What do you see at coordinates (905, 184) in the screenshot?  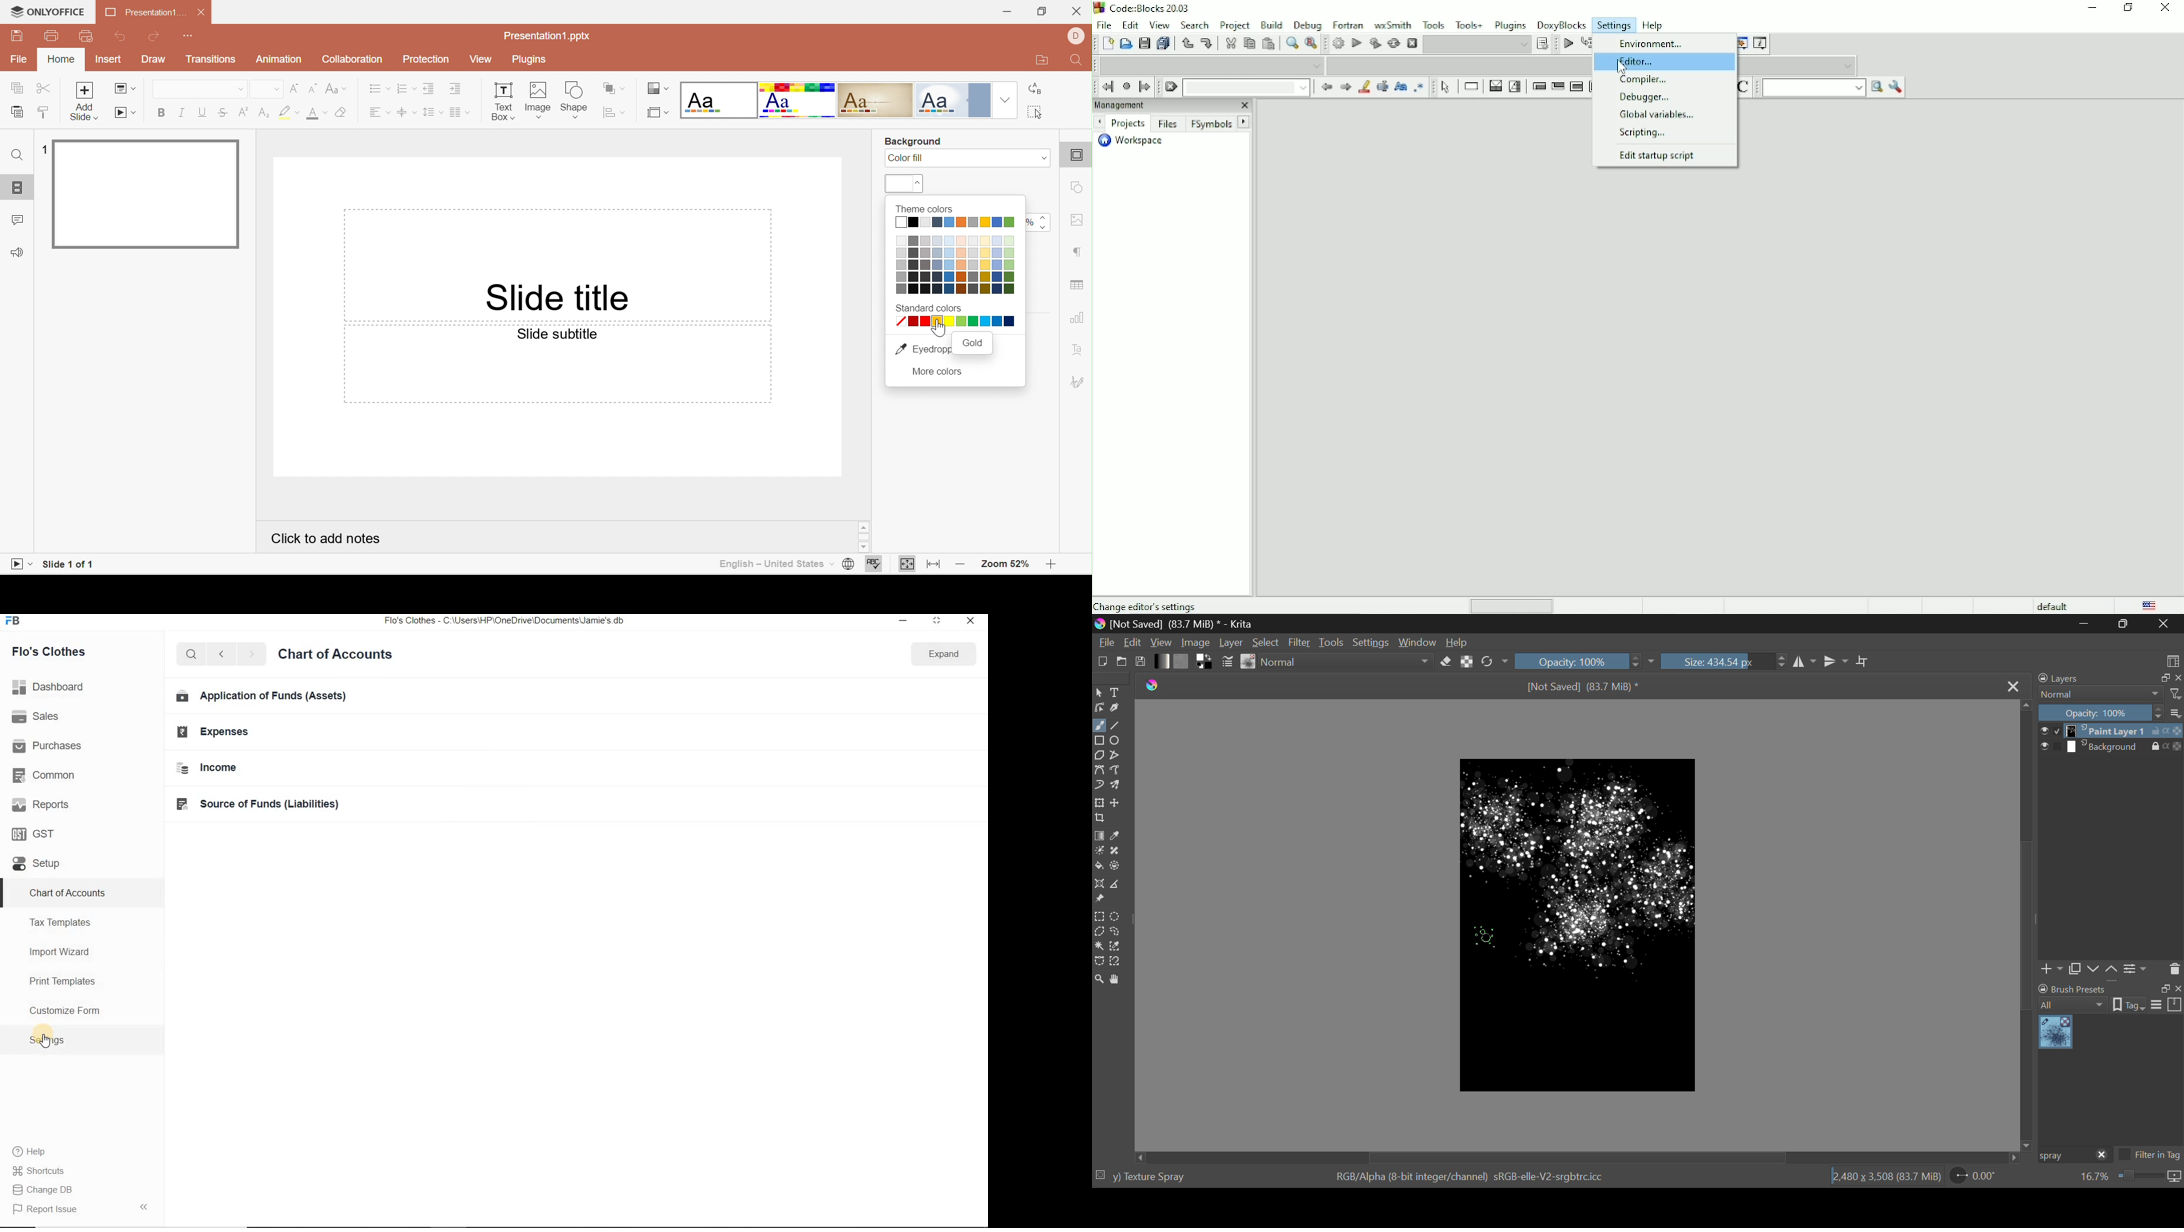 I see `color selection` at bounding box center [905, 184].